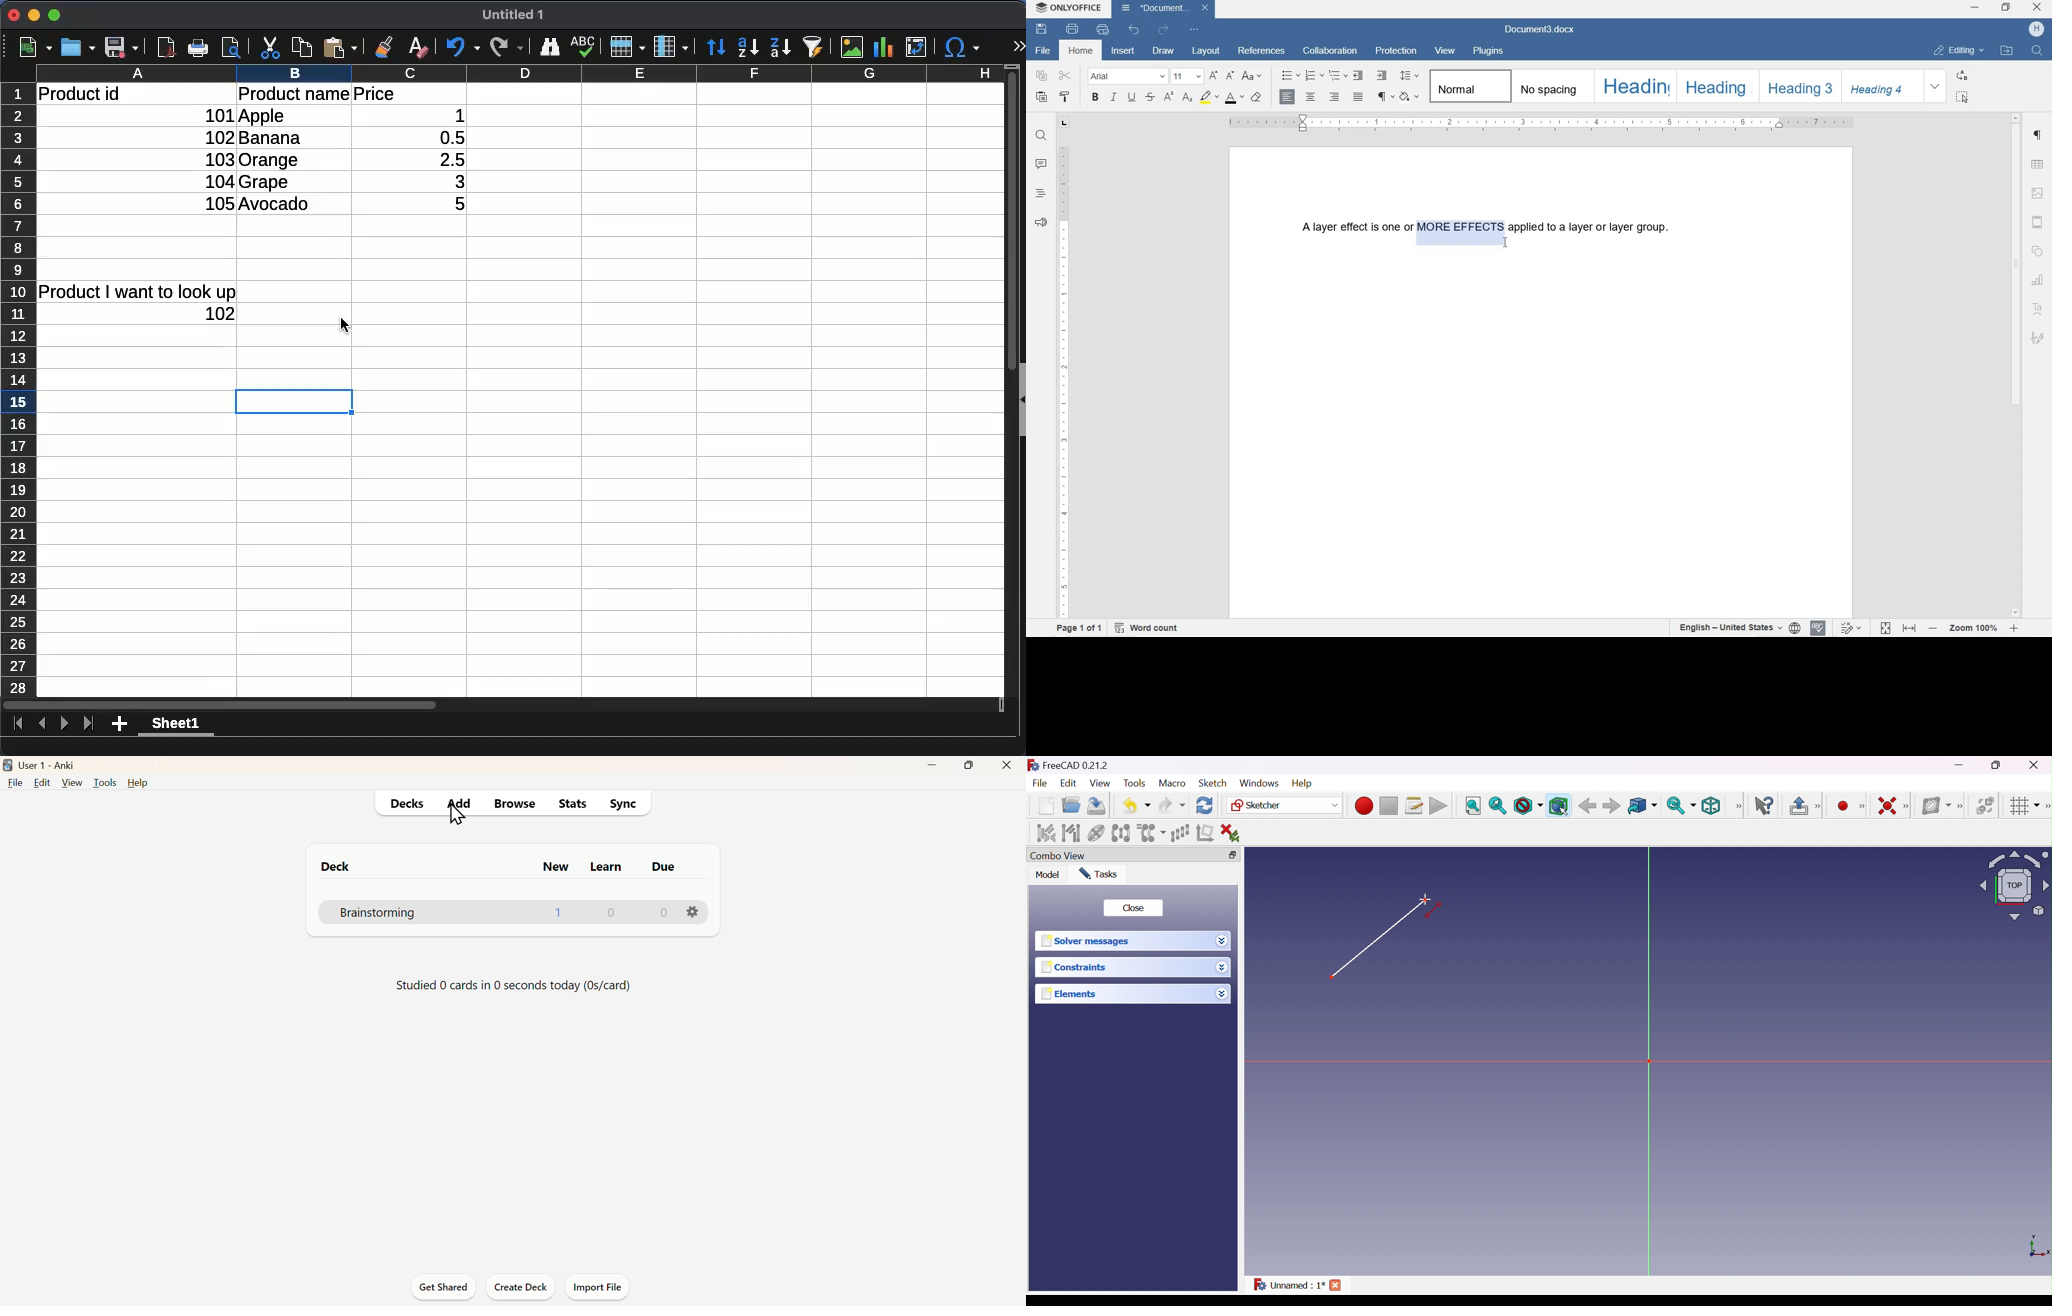  I want to click on ALIGN RIGHT, so click(1333, 98).